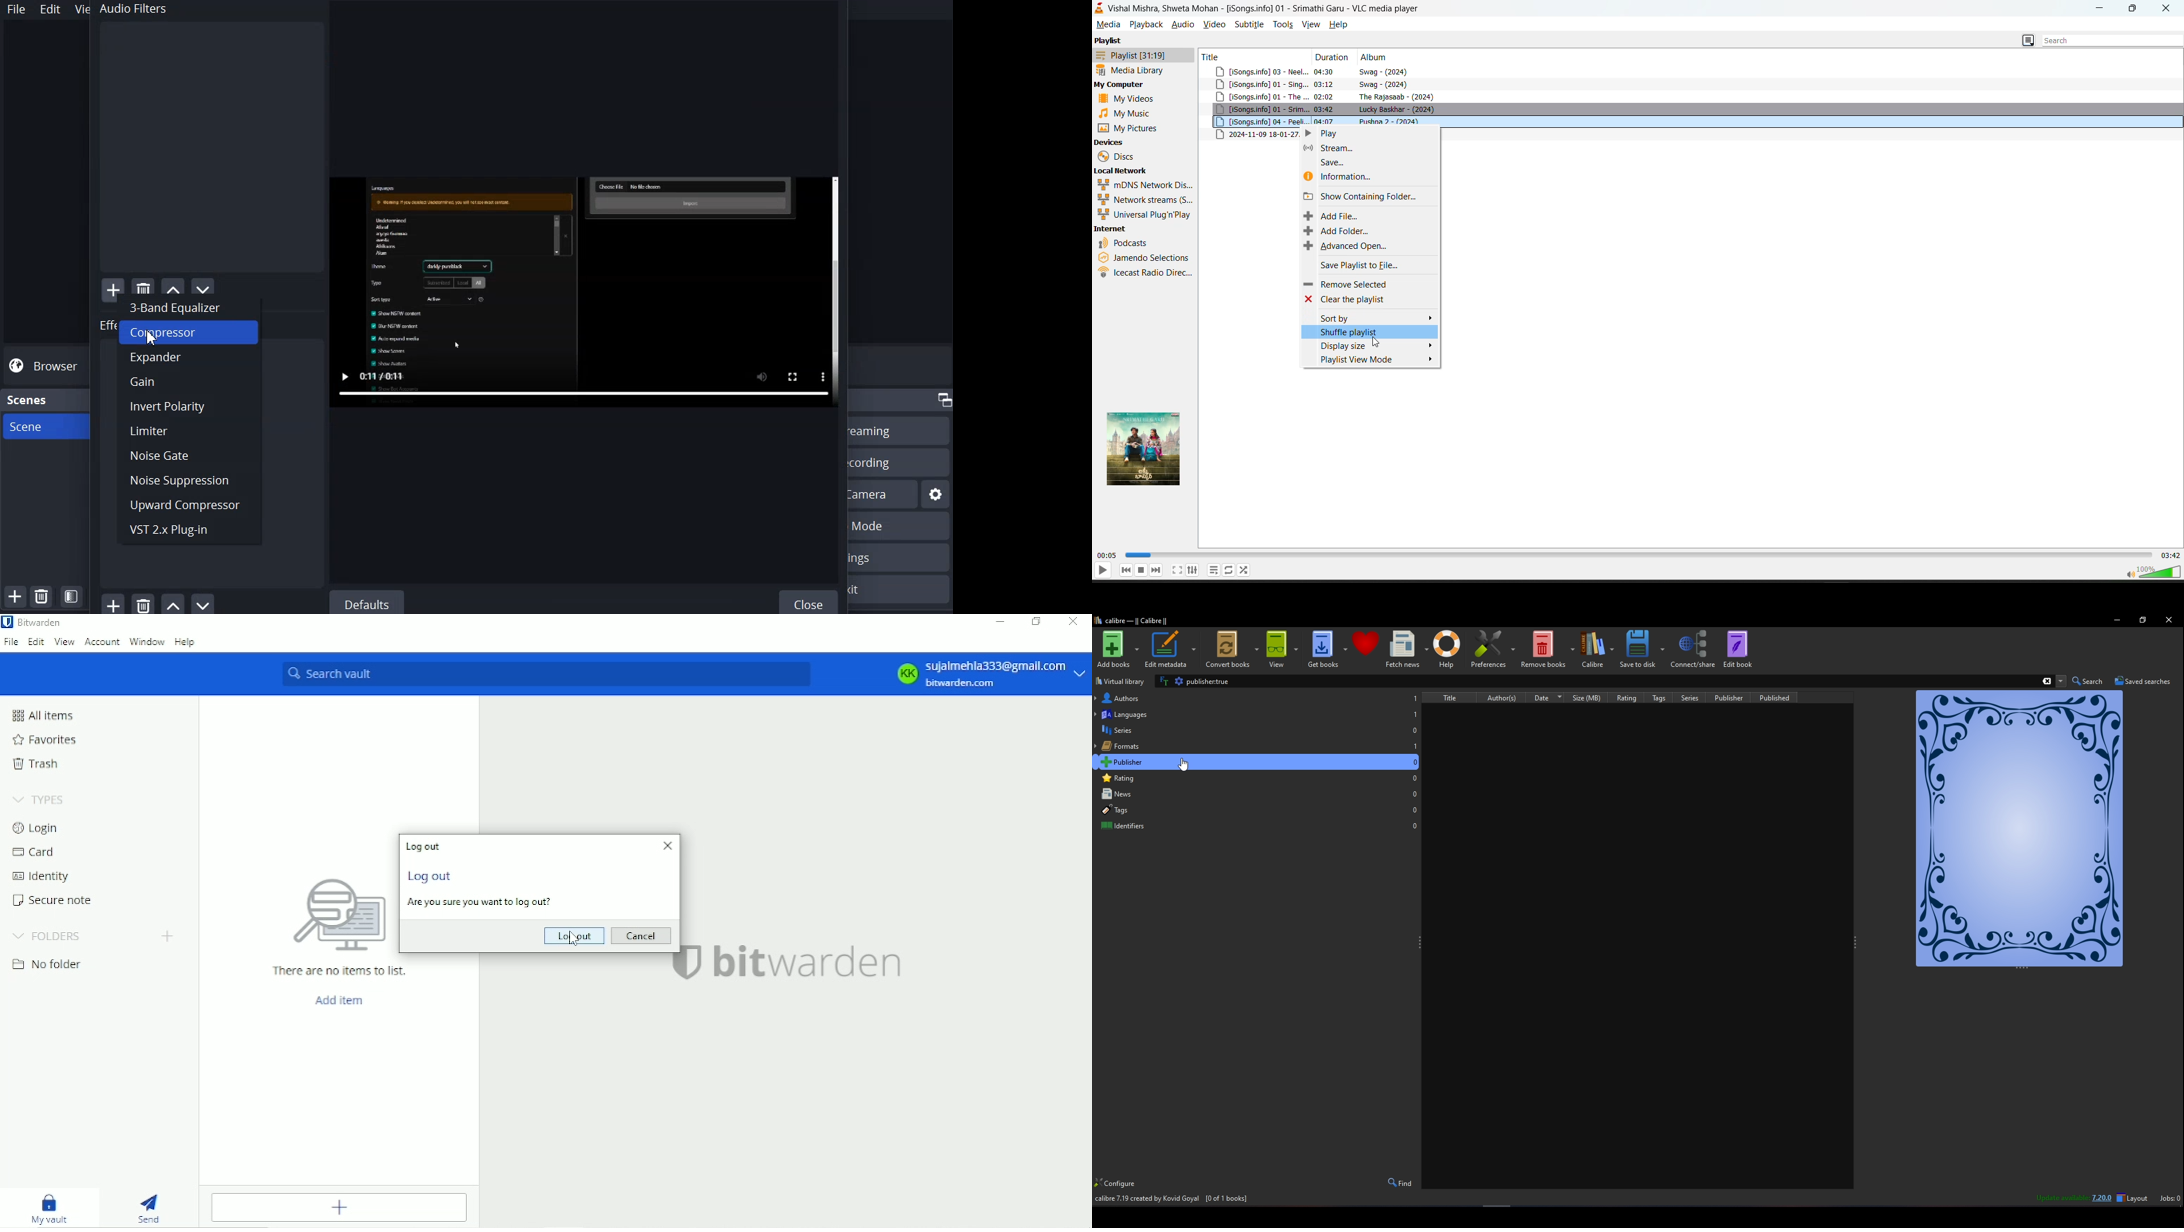  I want to click on Convert bookss, so click(1231, 649).